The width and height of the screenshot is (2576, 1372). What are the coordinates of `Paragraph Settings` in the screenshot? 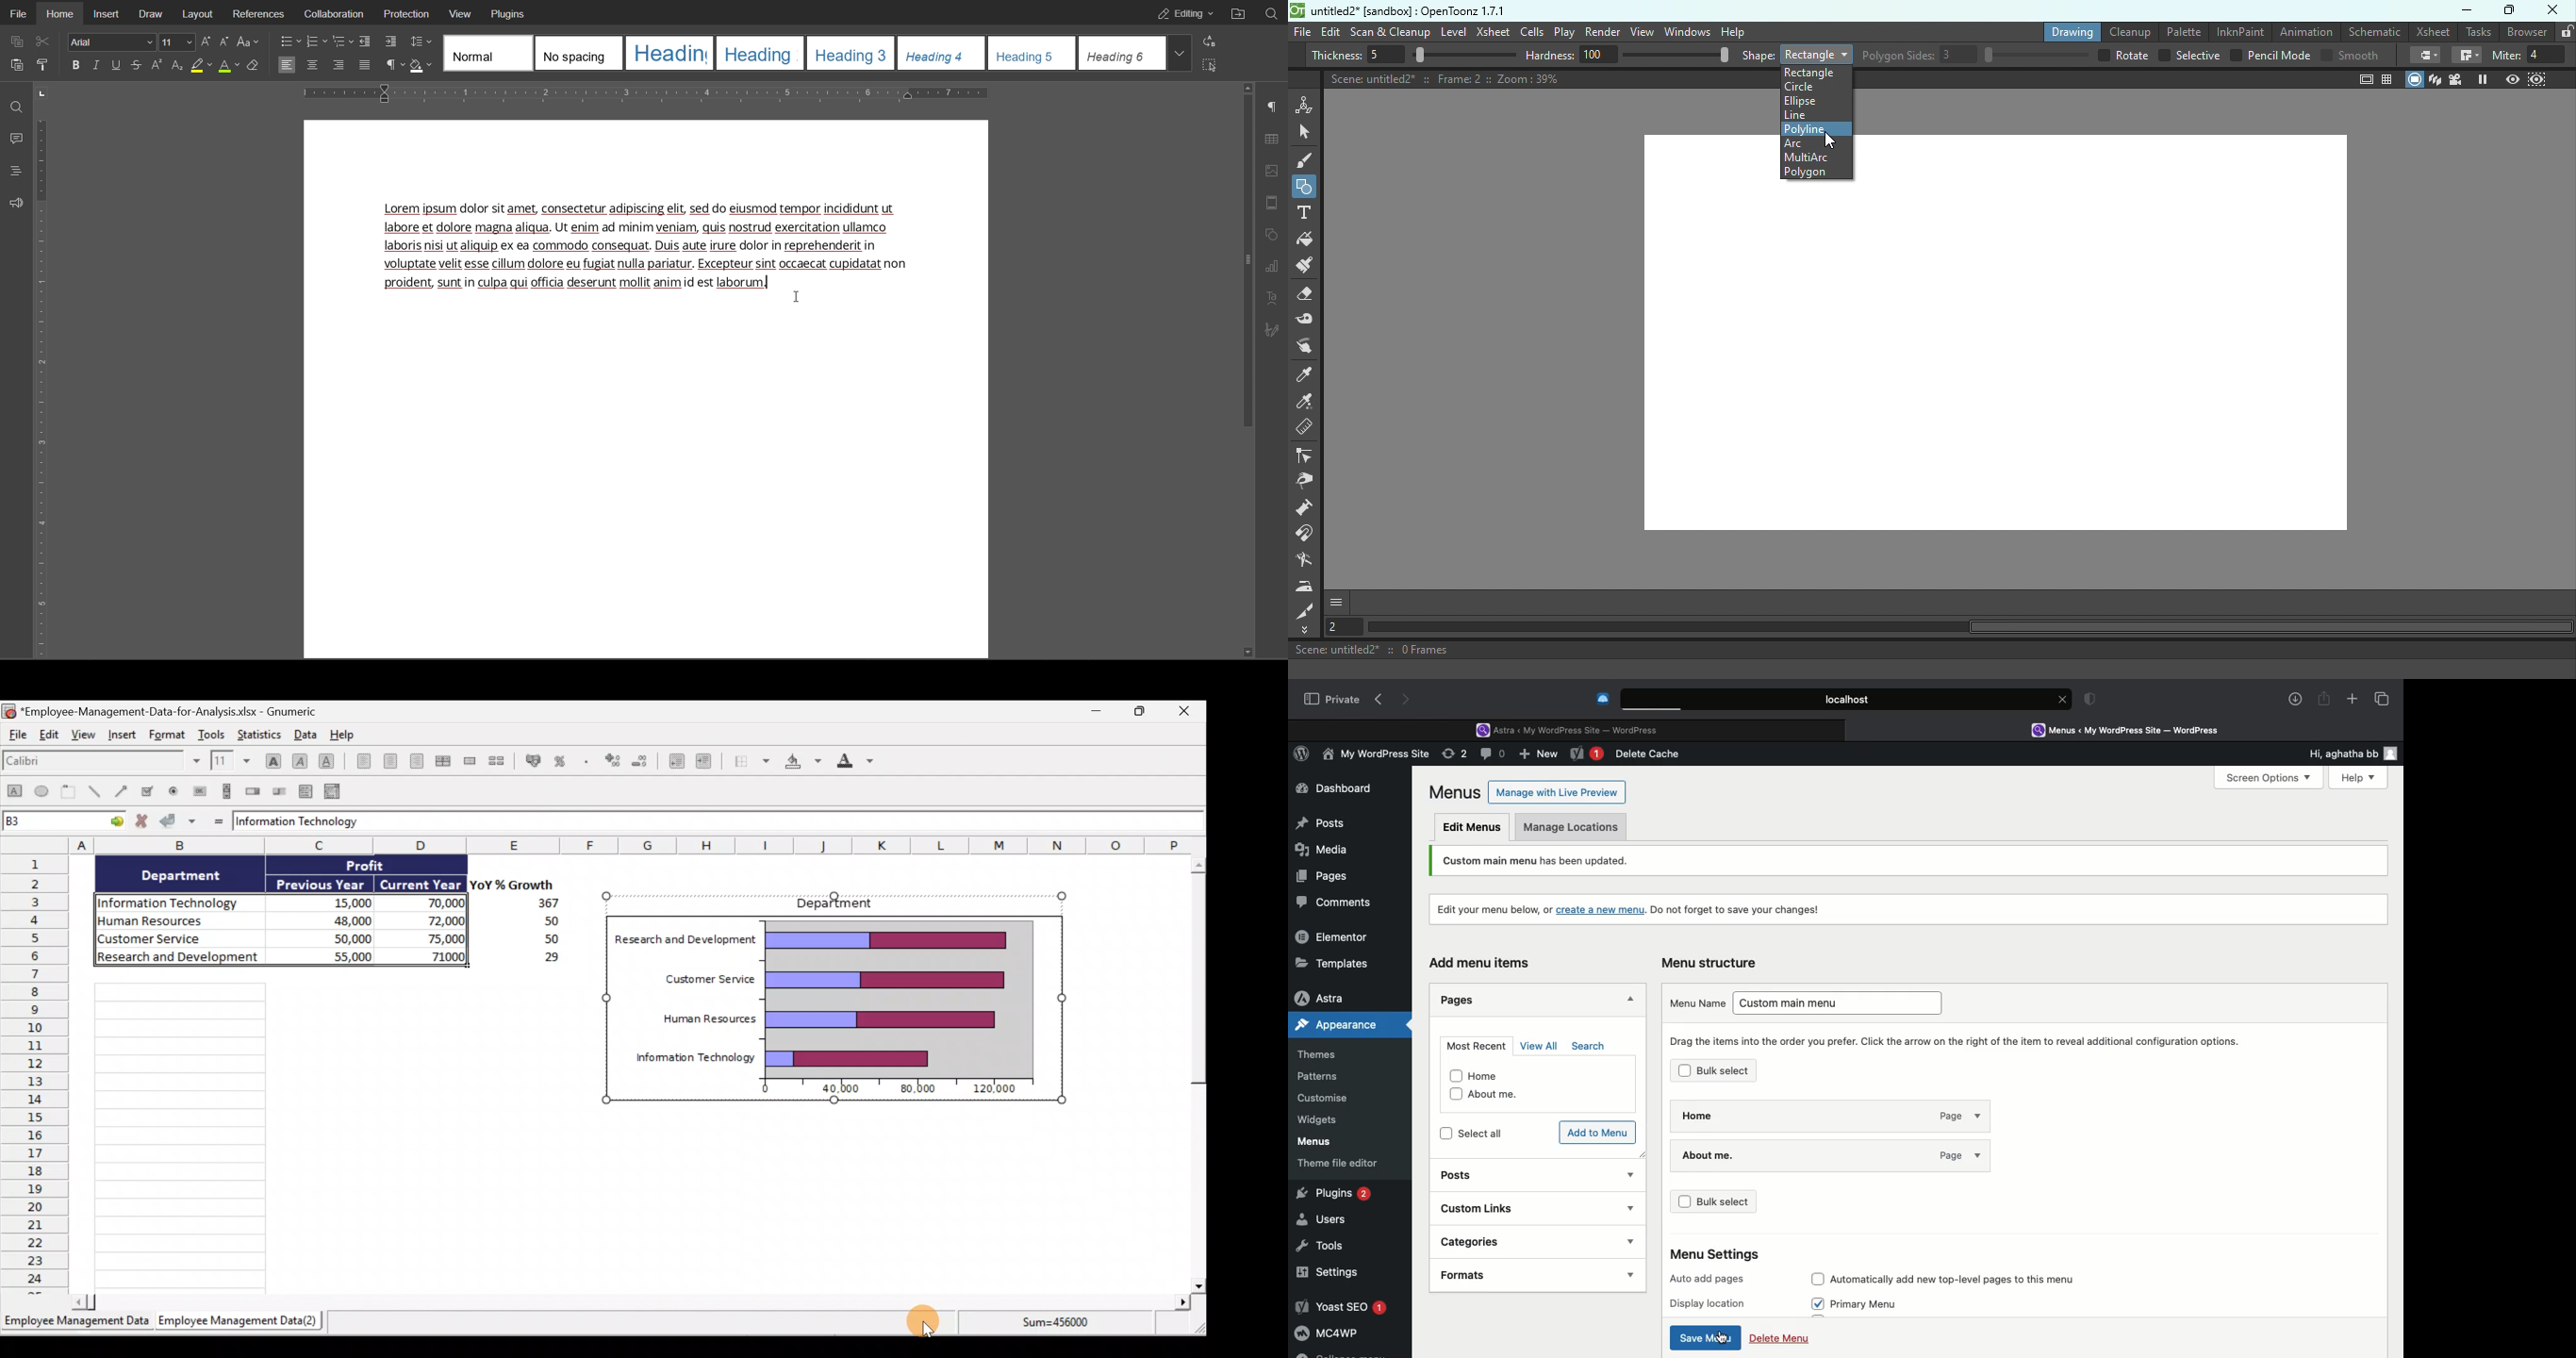 It's located at (1273, 106).